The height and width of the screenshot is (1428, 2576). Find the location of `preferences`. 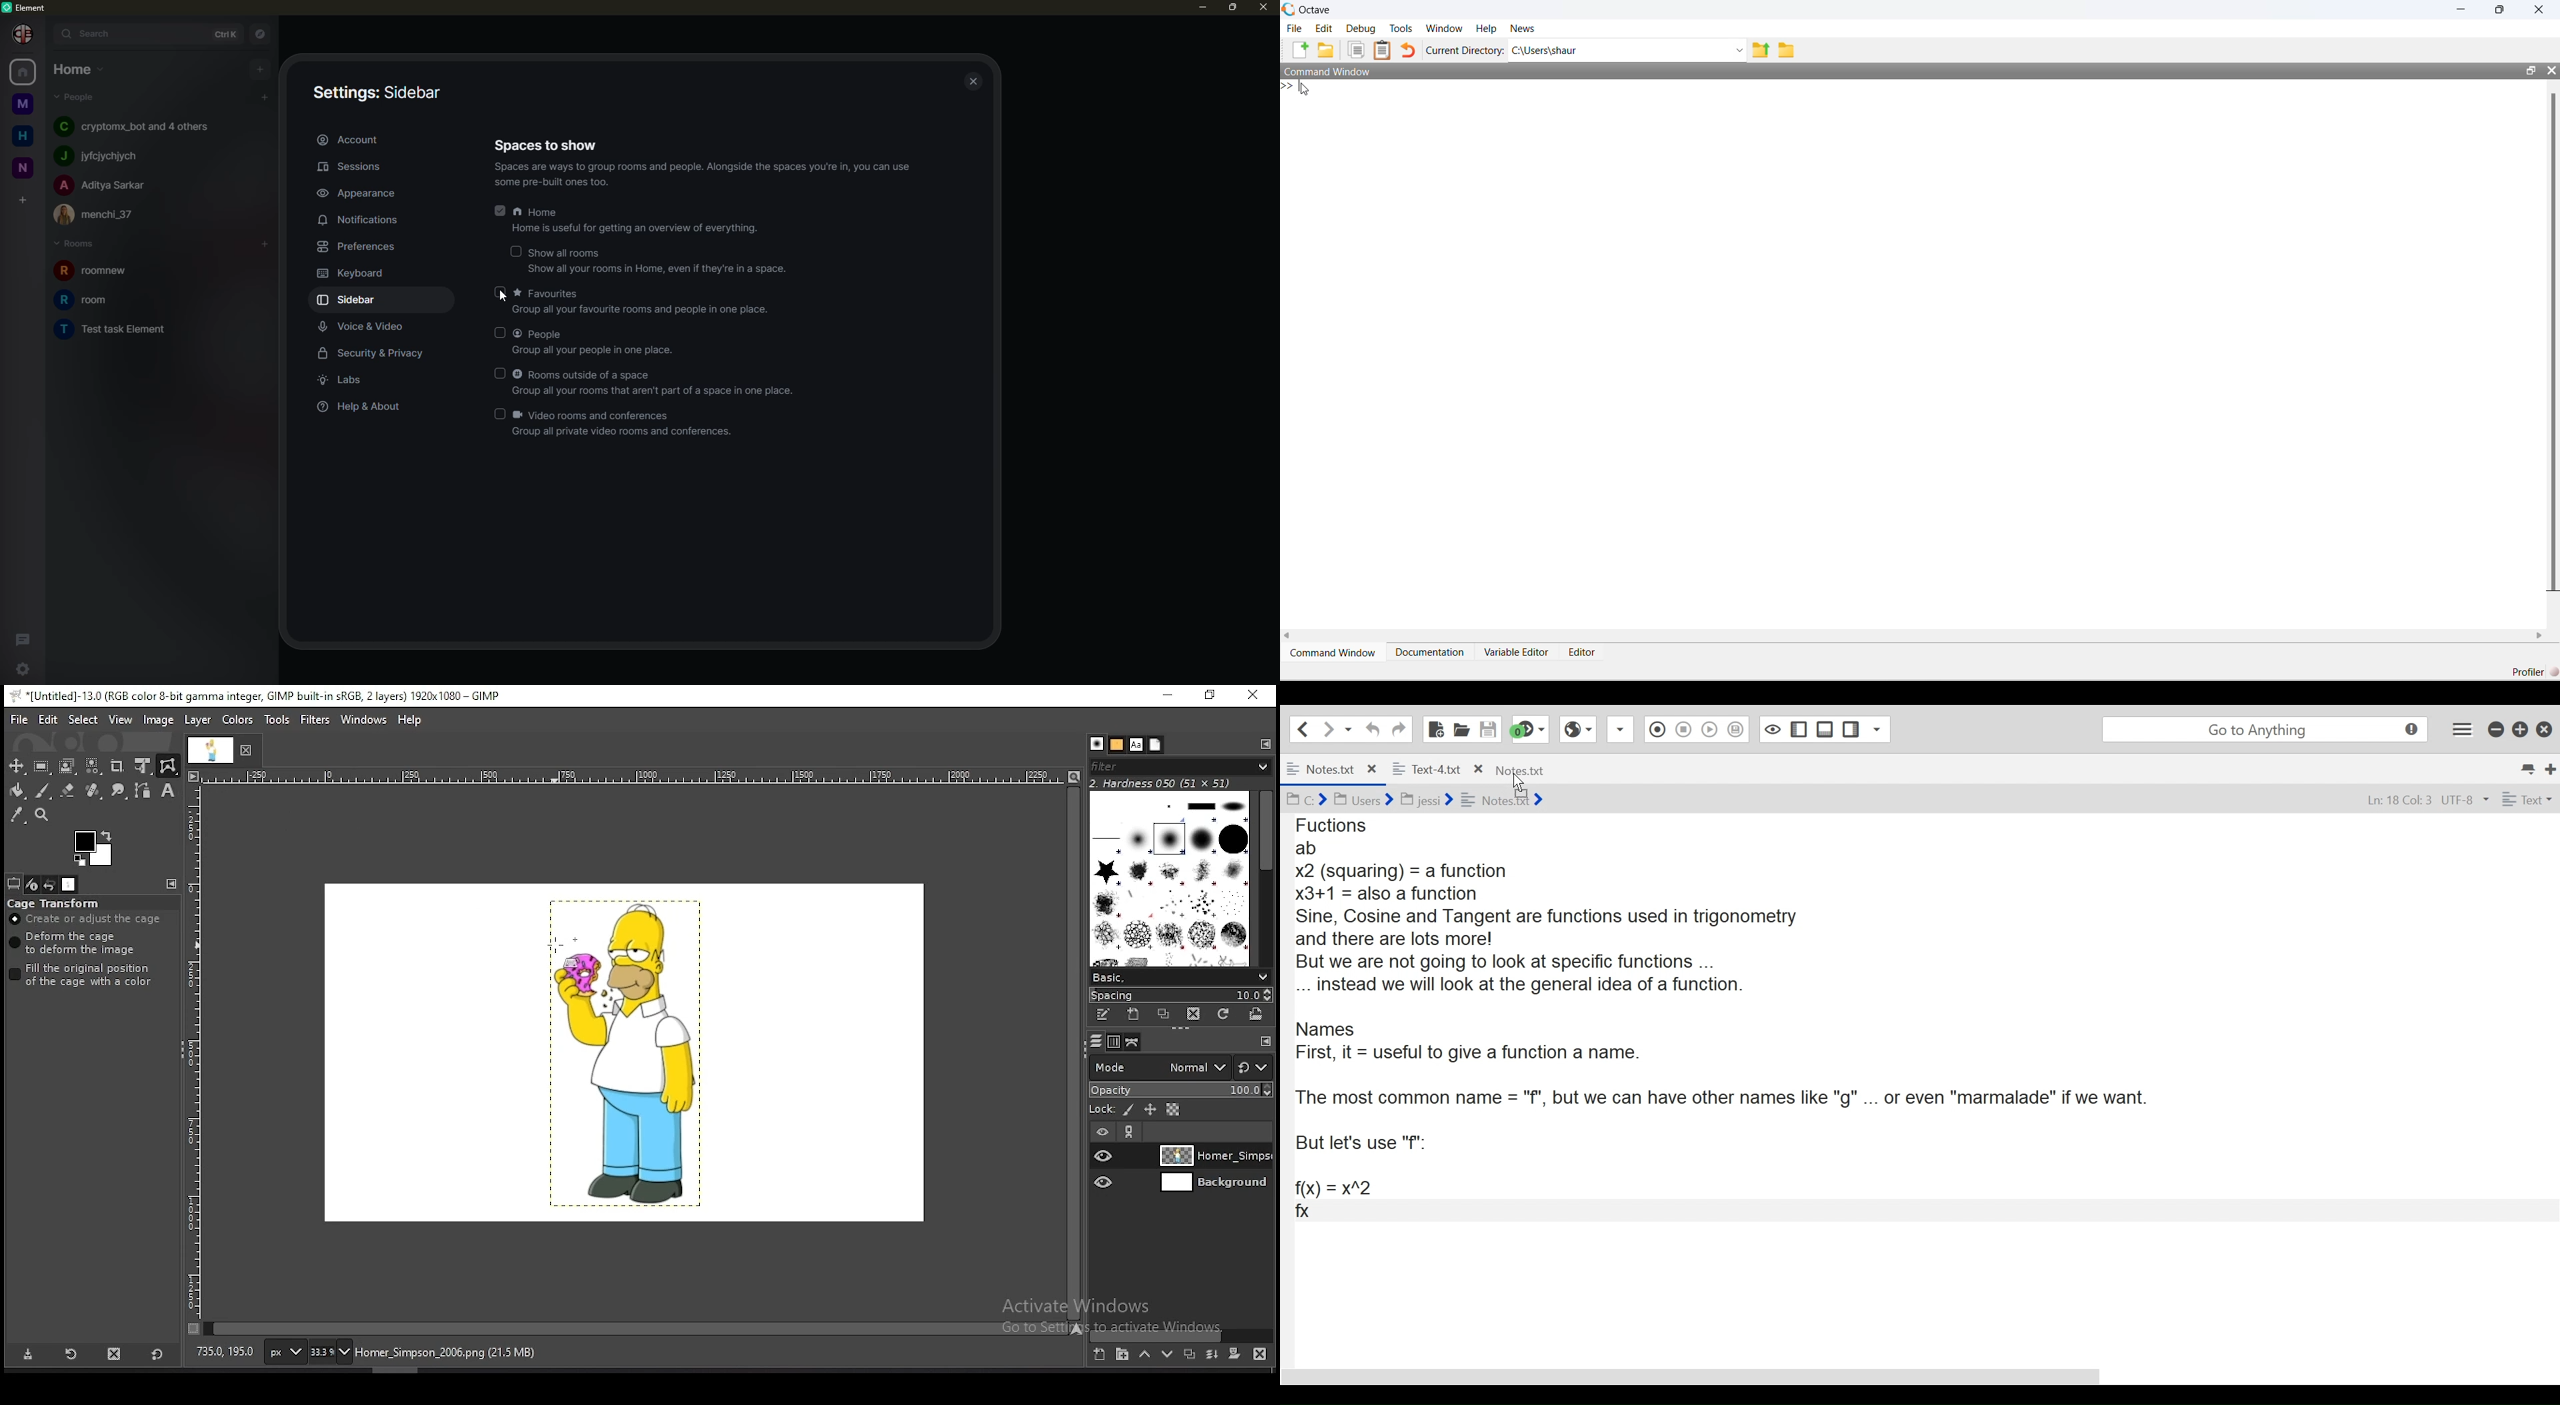

preferences is located at coordinates (357, 247).